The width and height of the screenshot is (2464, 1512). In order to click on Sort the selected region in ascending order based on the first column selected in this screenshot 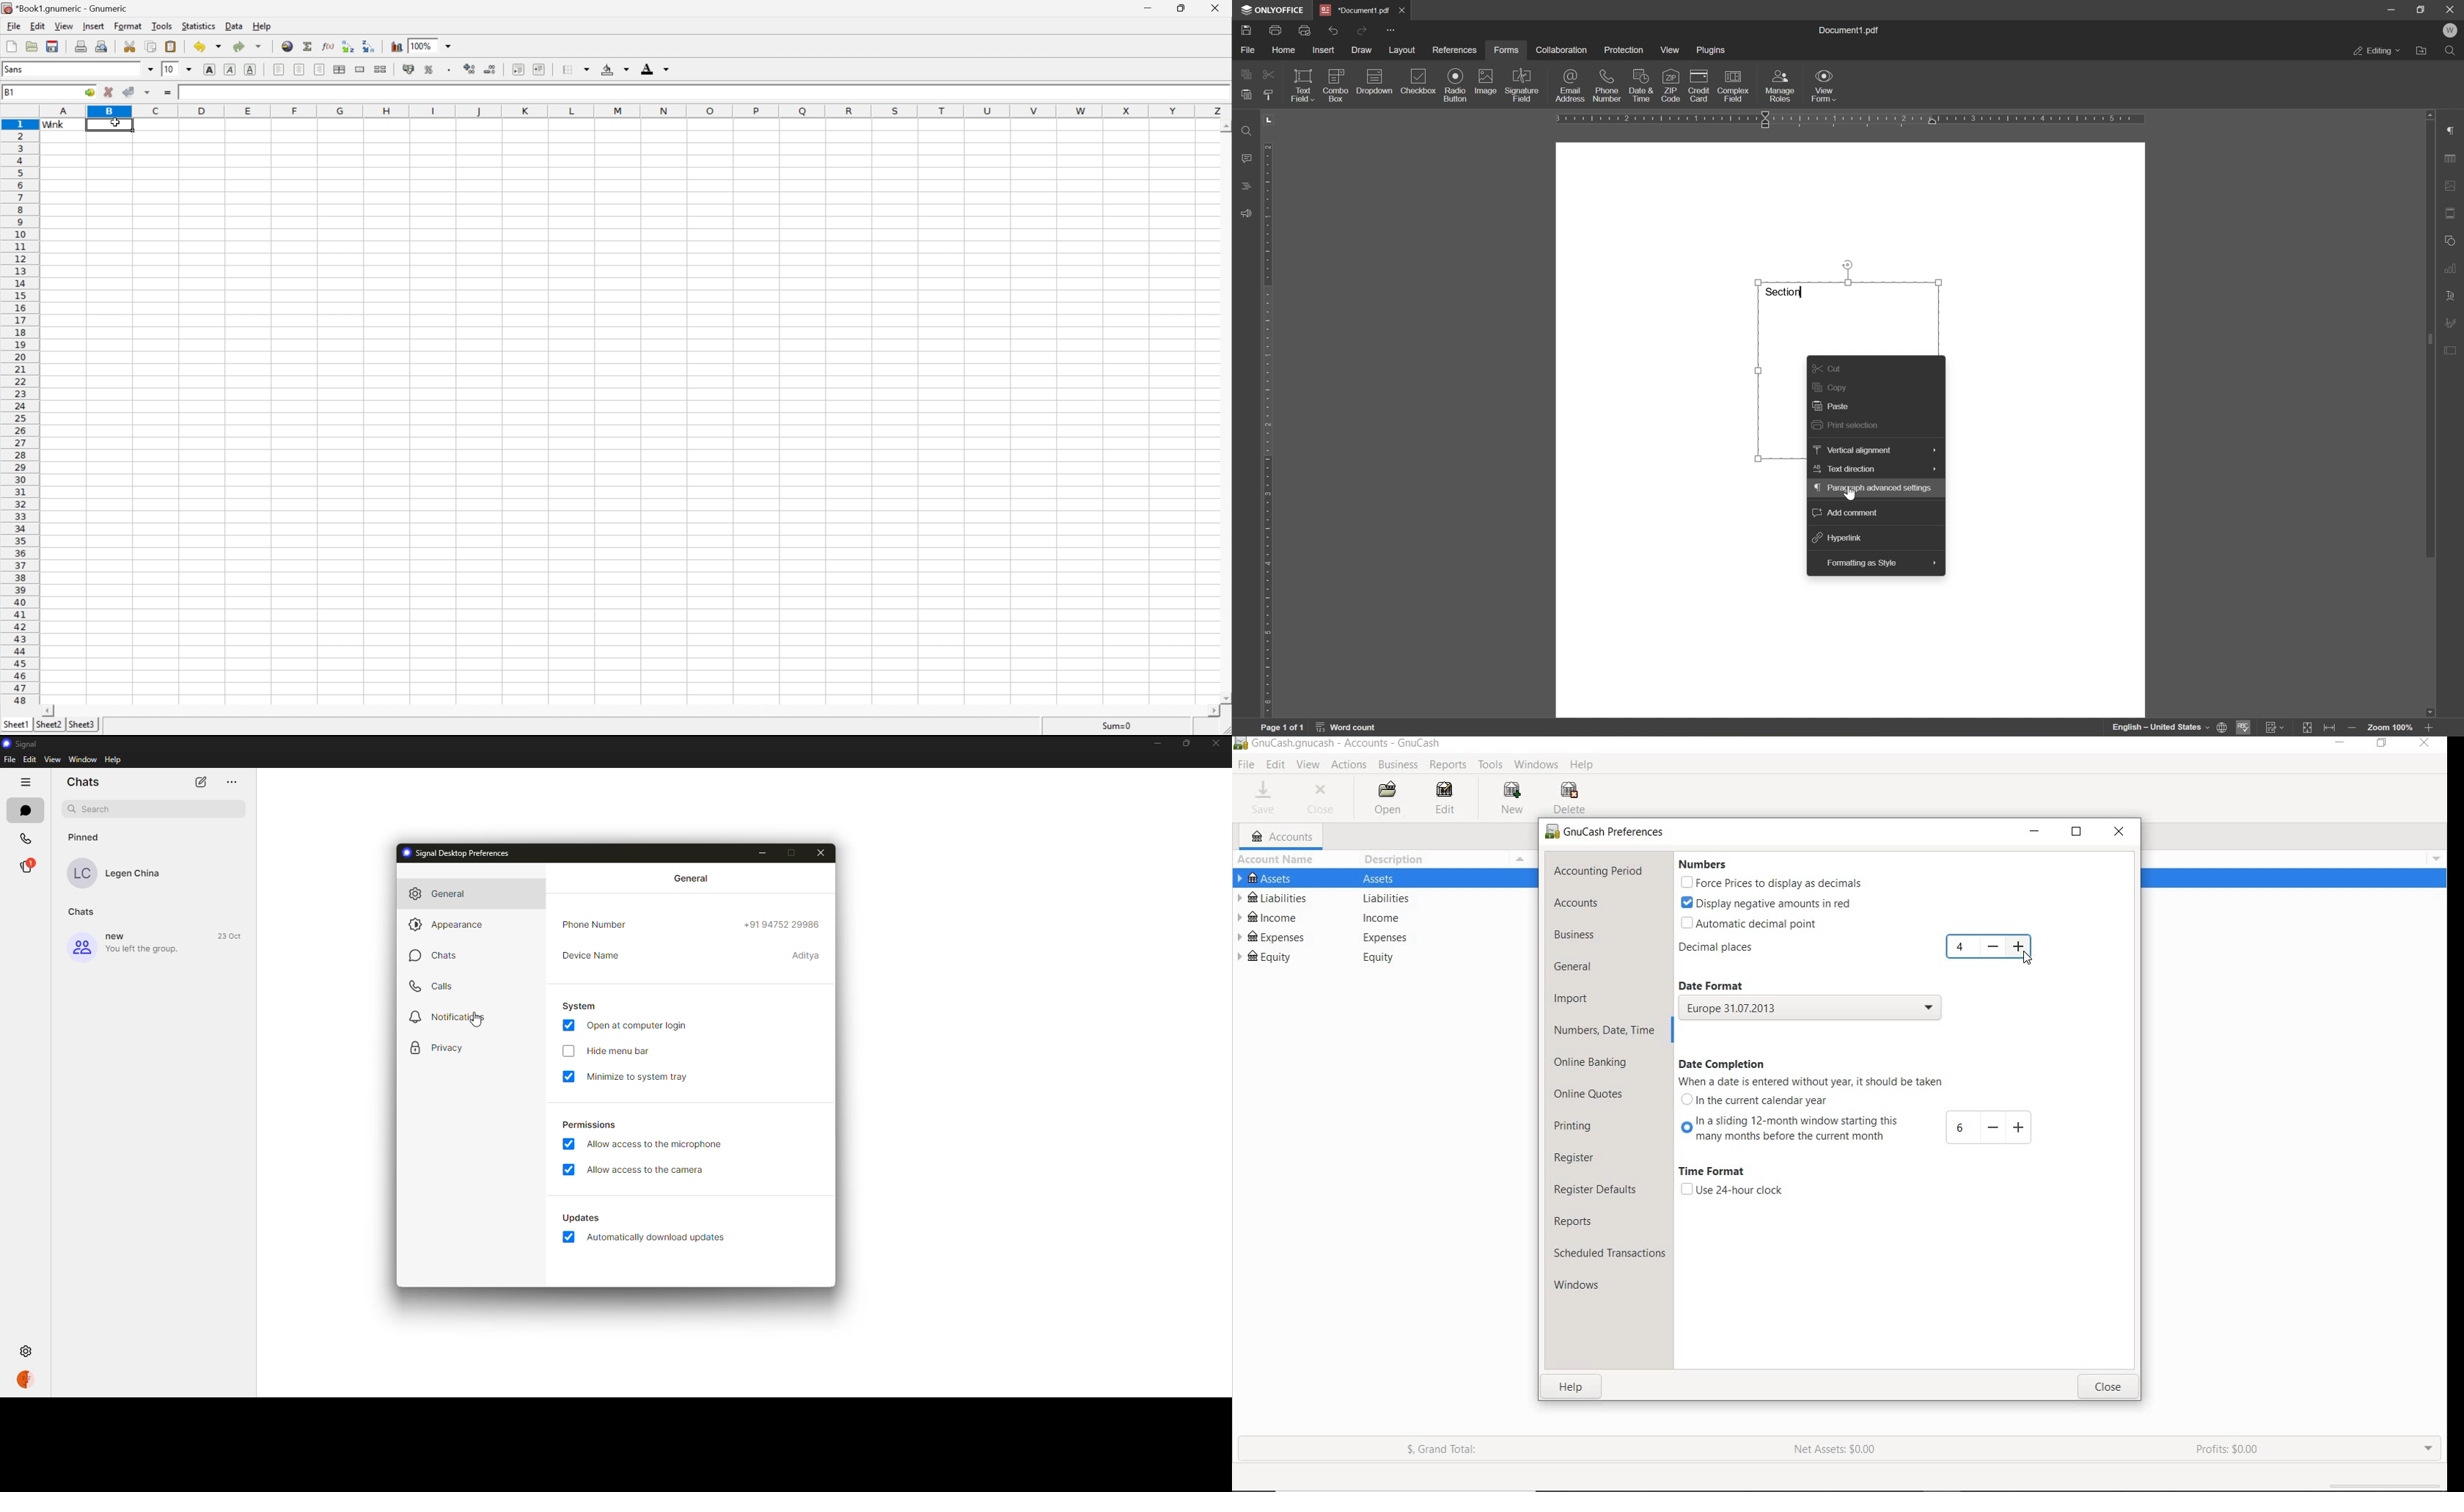, I will do `click(349, 45)`.